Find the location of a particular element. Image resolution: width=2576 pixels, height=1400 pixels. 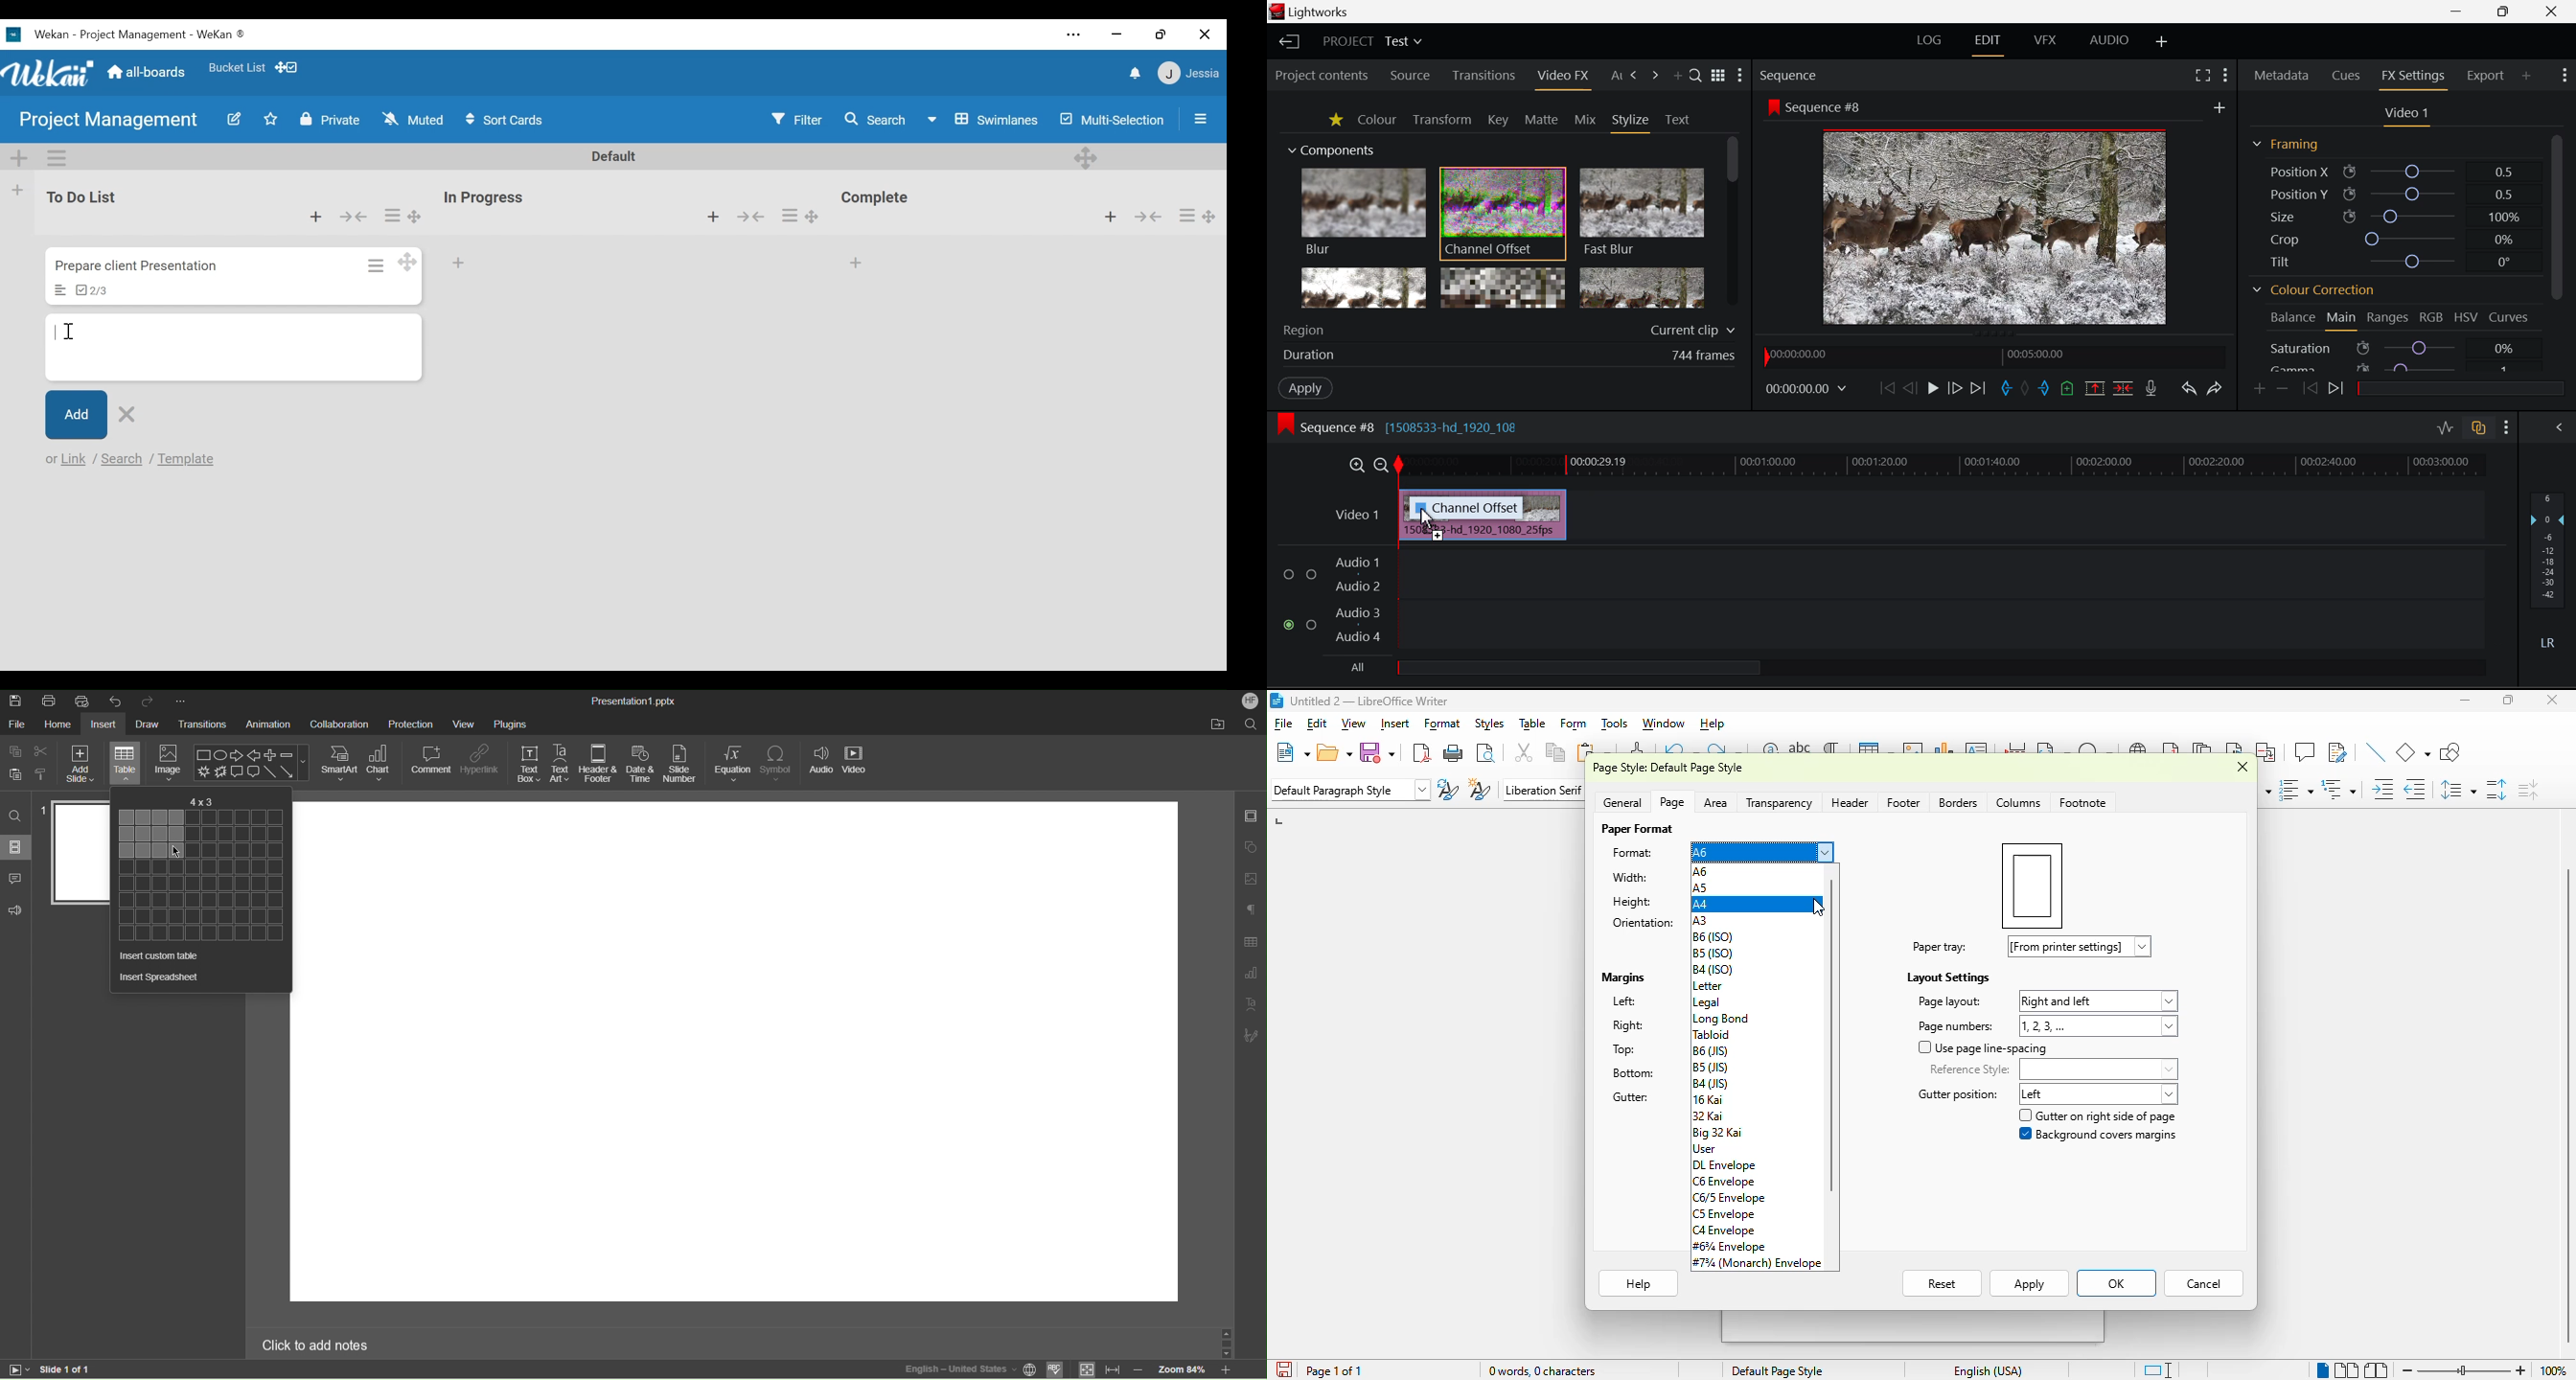

Window Title is located at coordinates (1319, 12).